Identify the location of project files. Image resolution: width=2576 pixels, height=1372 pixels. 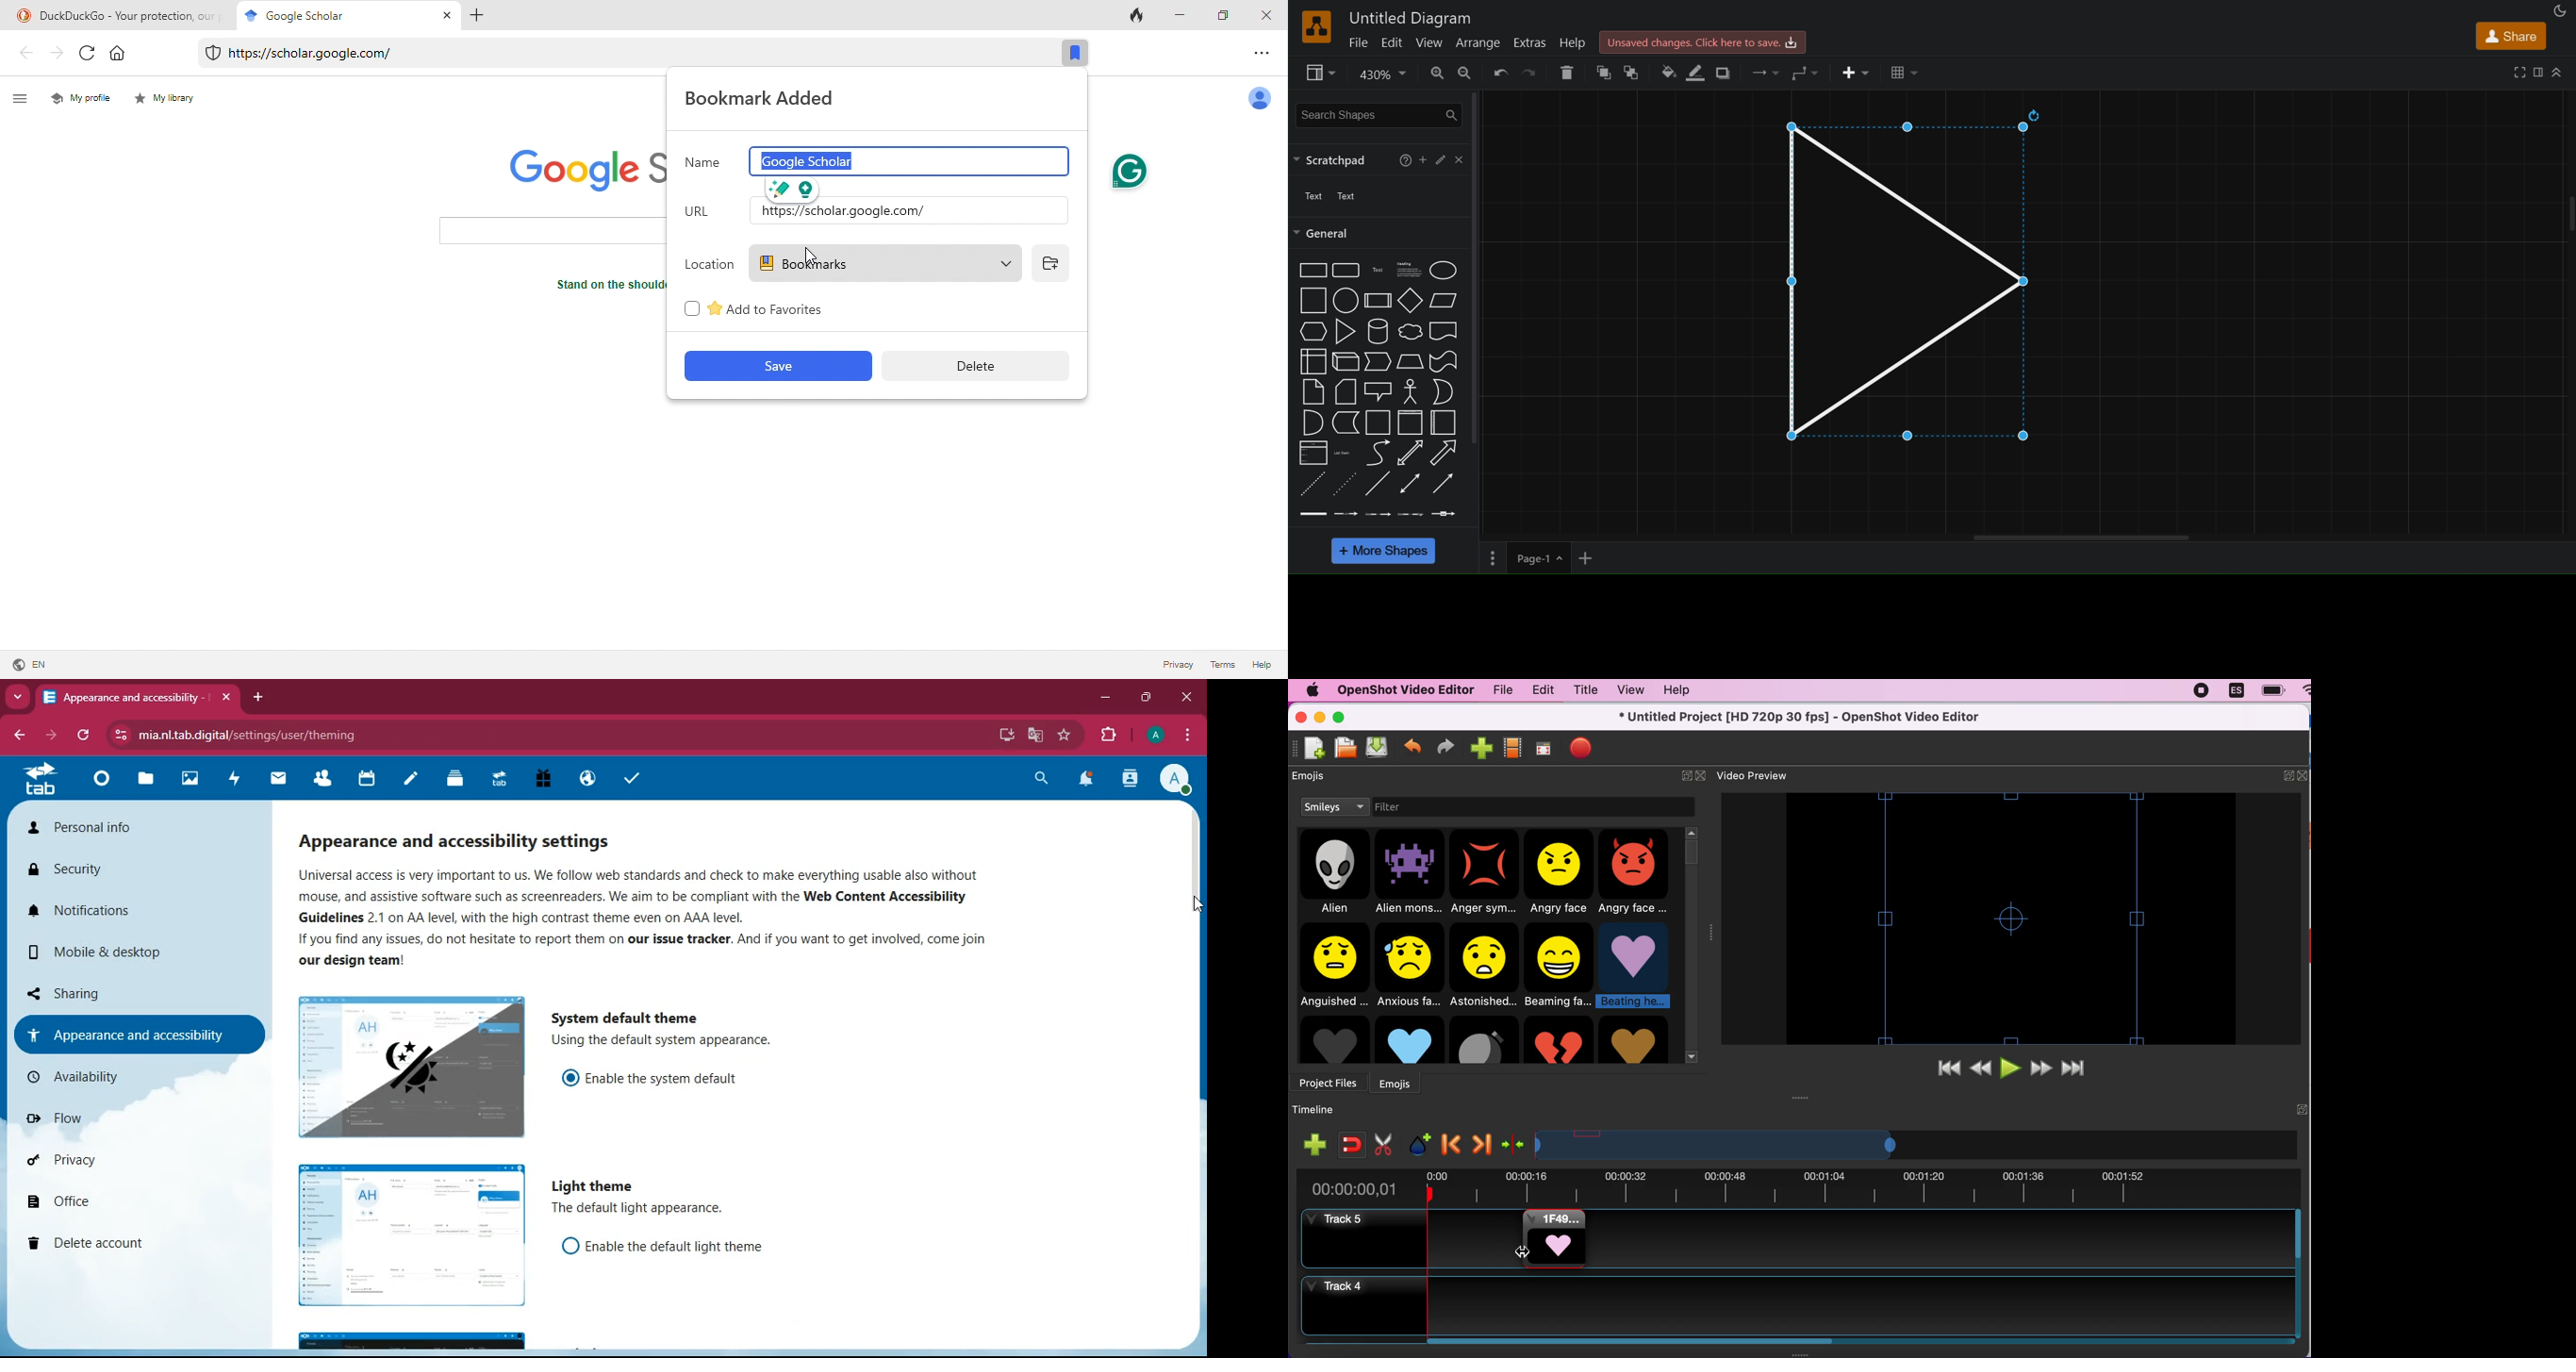
(1330, 1080).